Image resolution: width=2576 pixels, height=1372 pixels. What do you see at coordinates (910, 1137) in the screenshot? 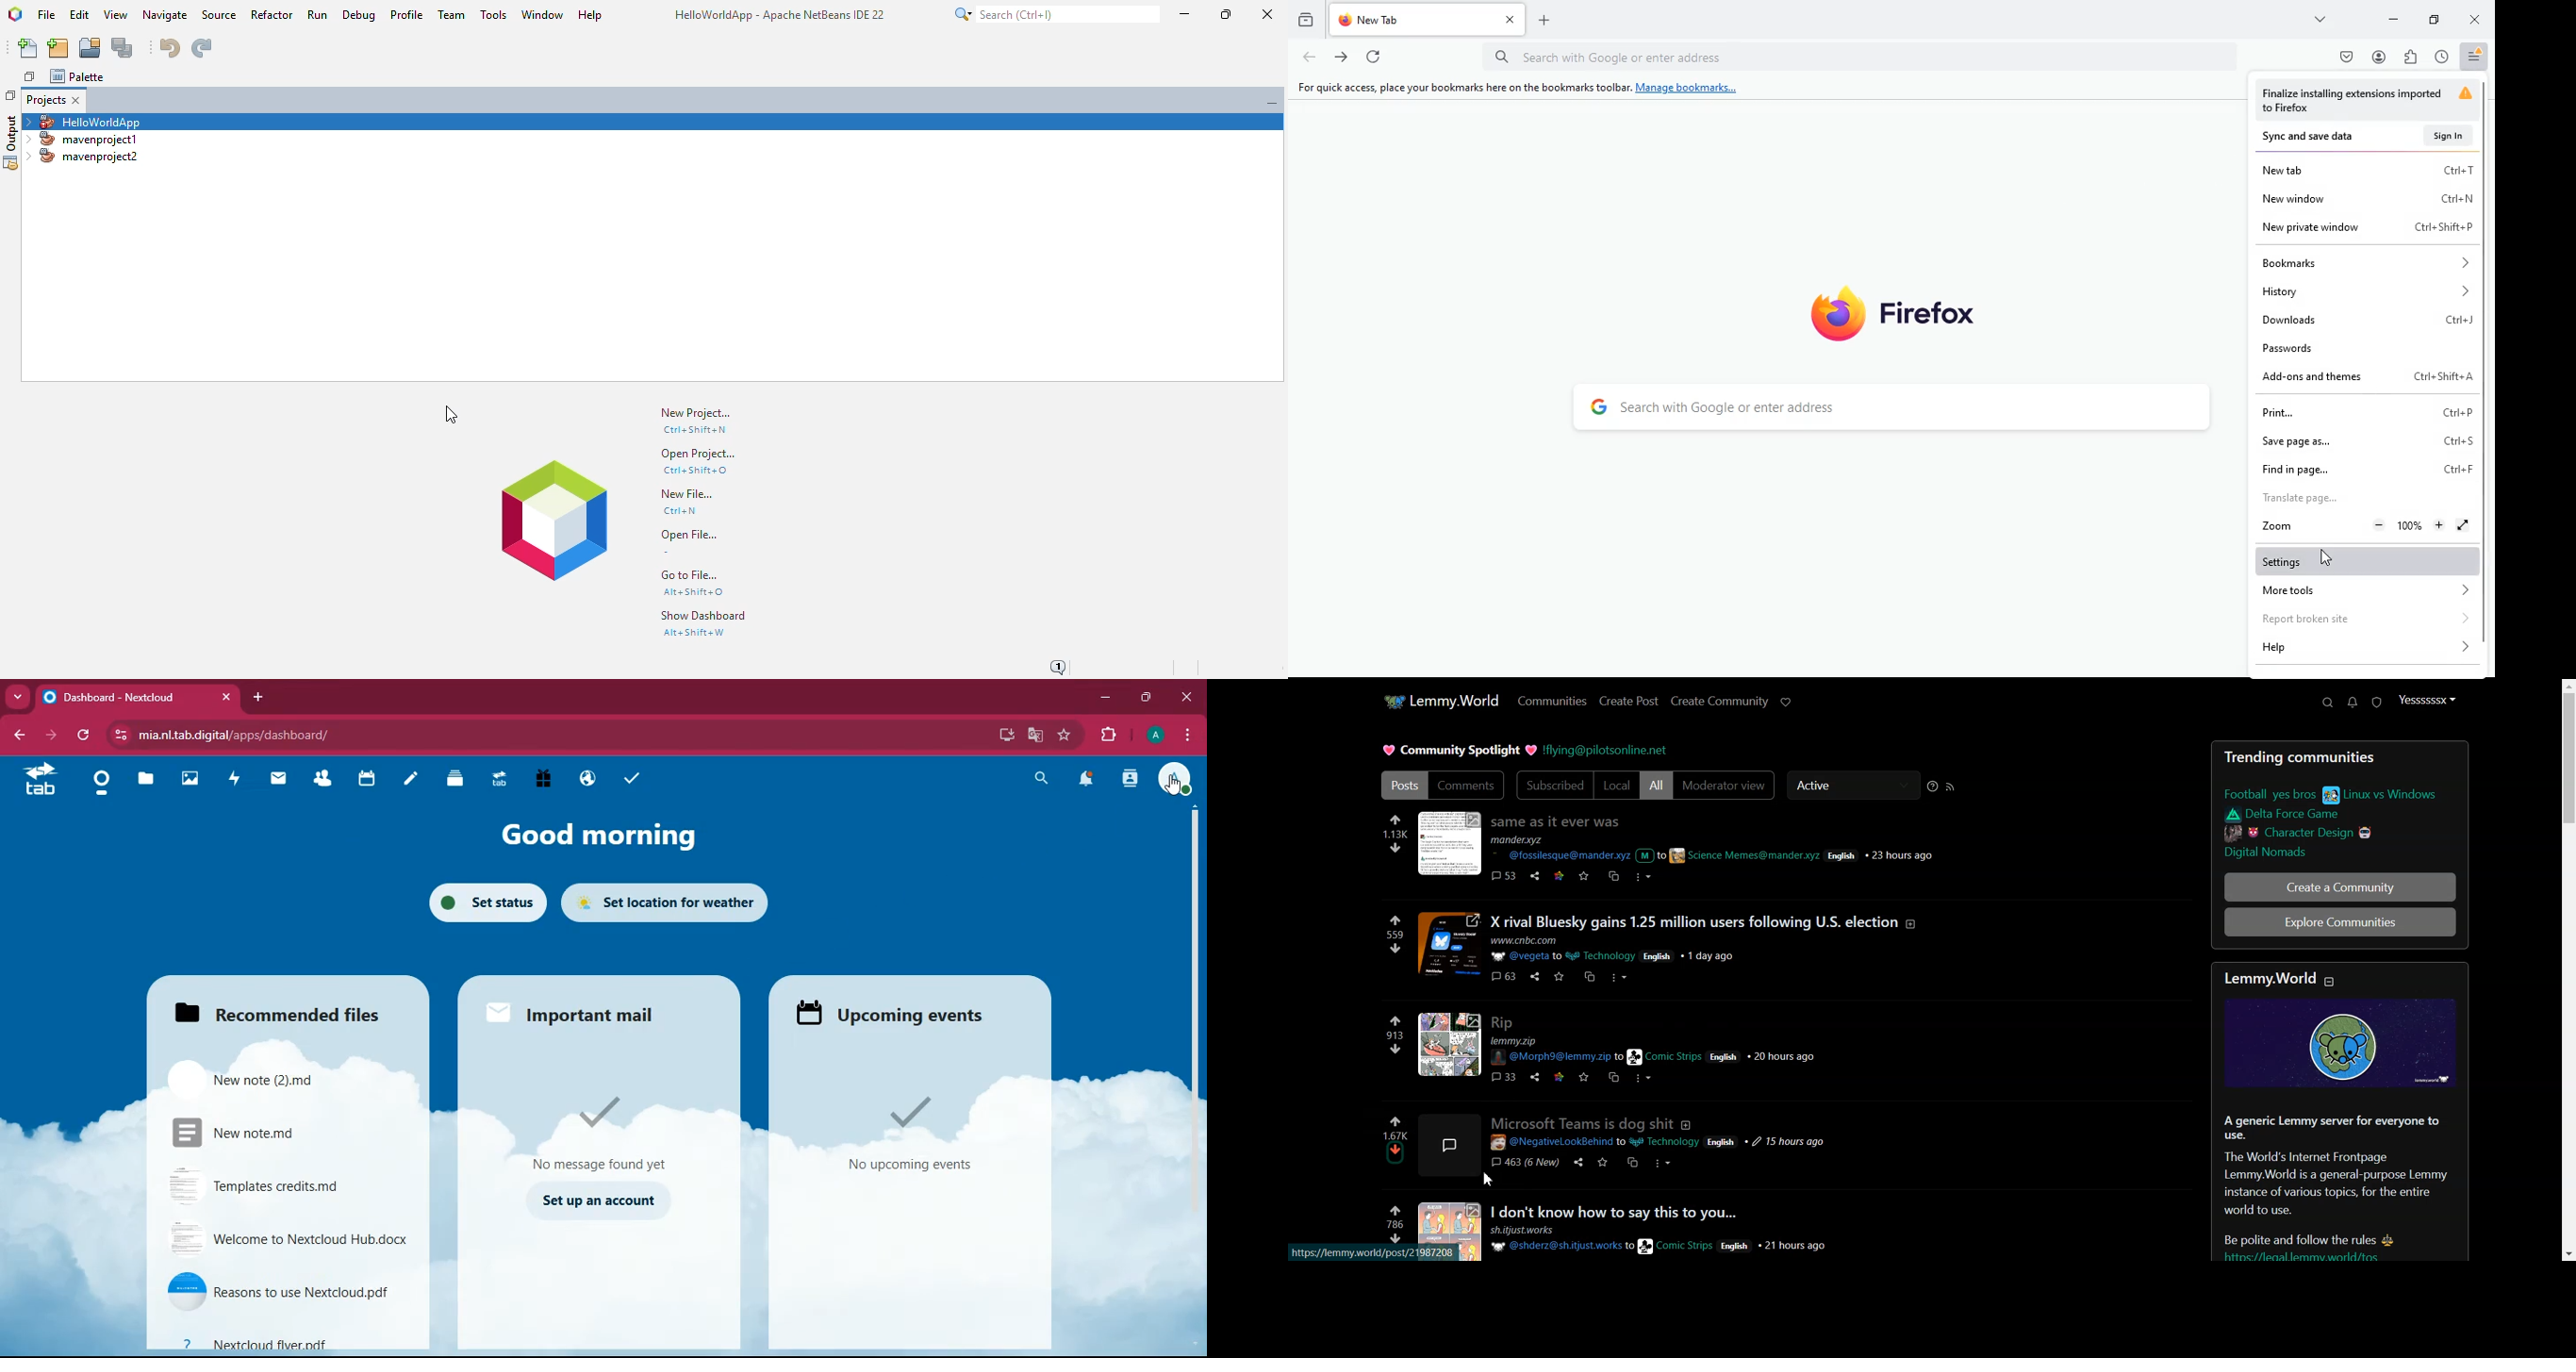
I see `events` at bounding box center [910, 1137].